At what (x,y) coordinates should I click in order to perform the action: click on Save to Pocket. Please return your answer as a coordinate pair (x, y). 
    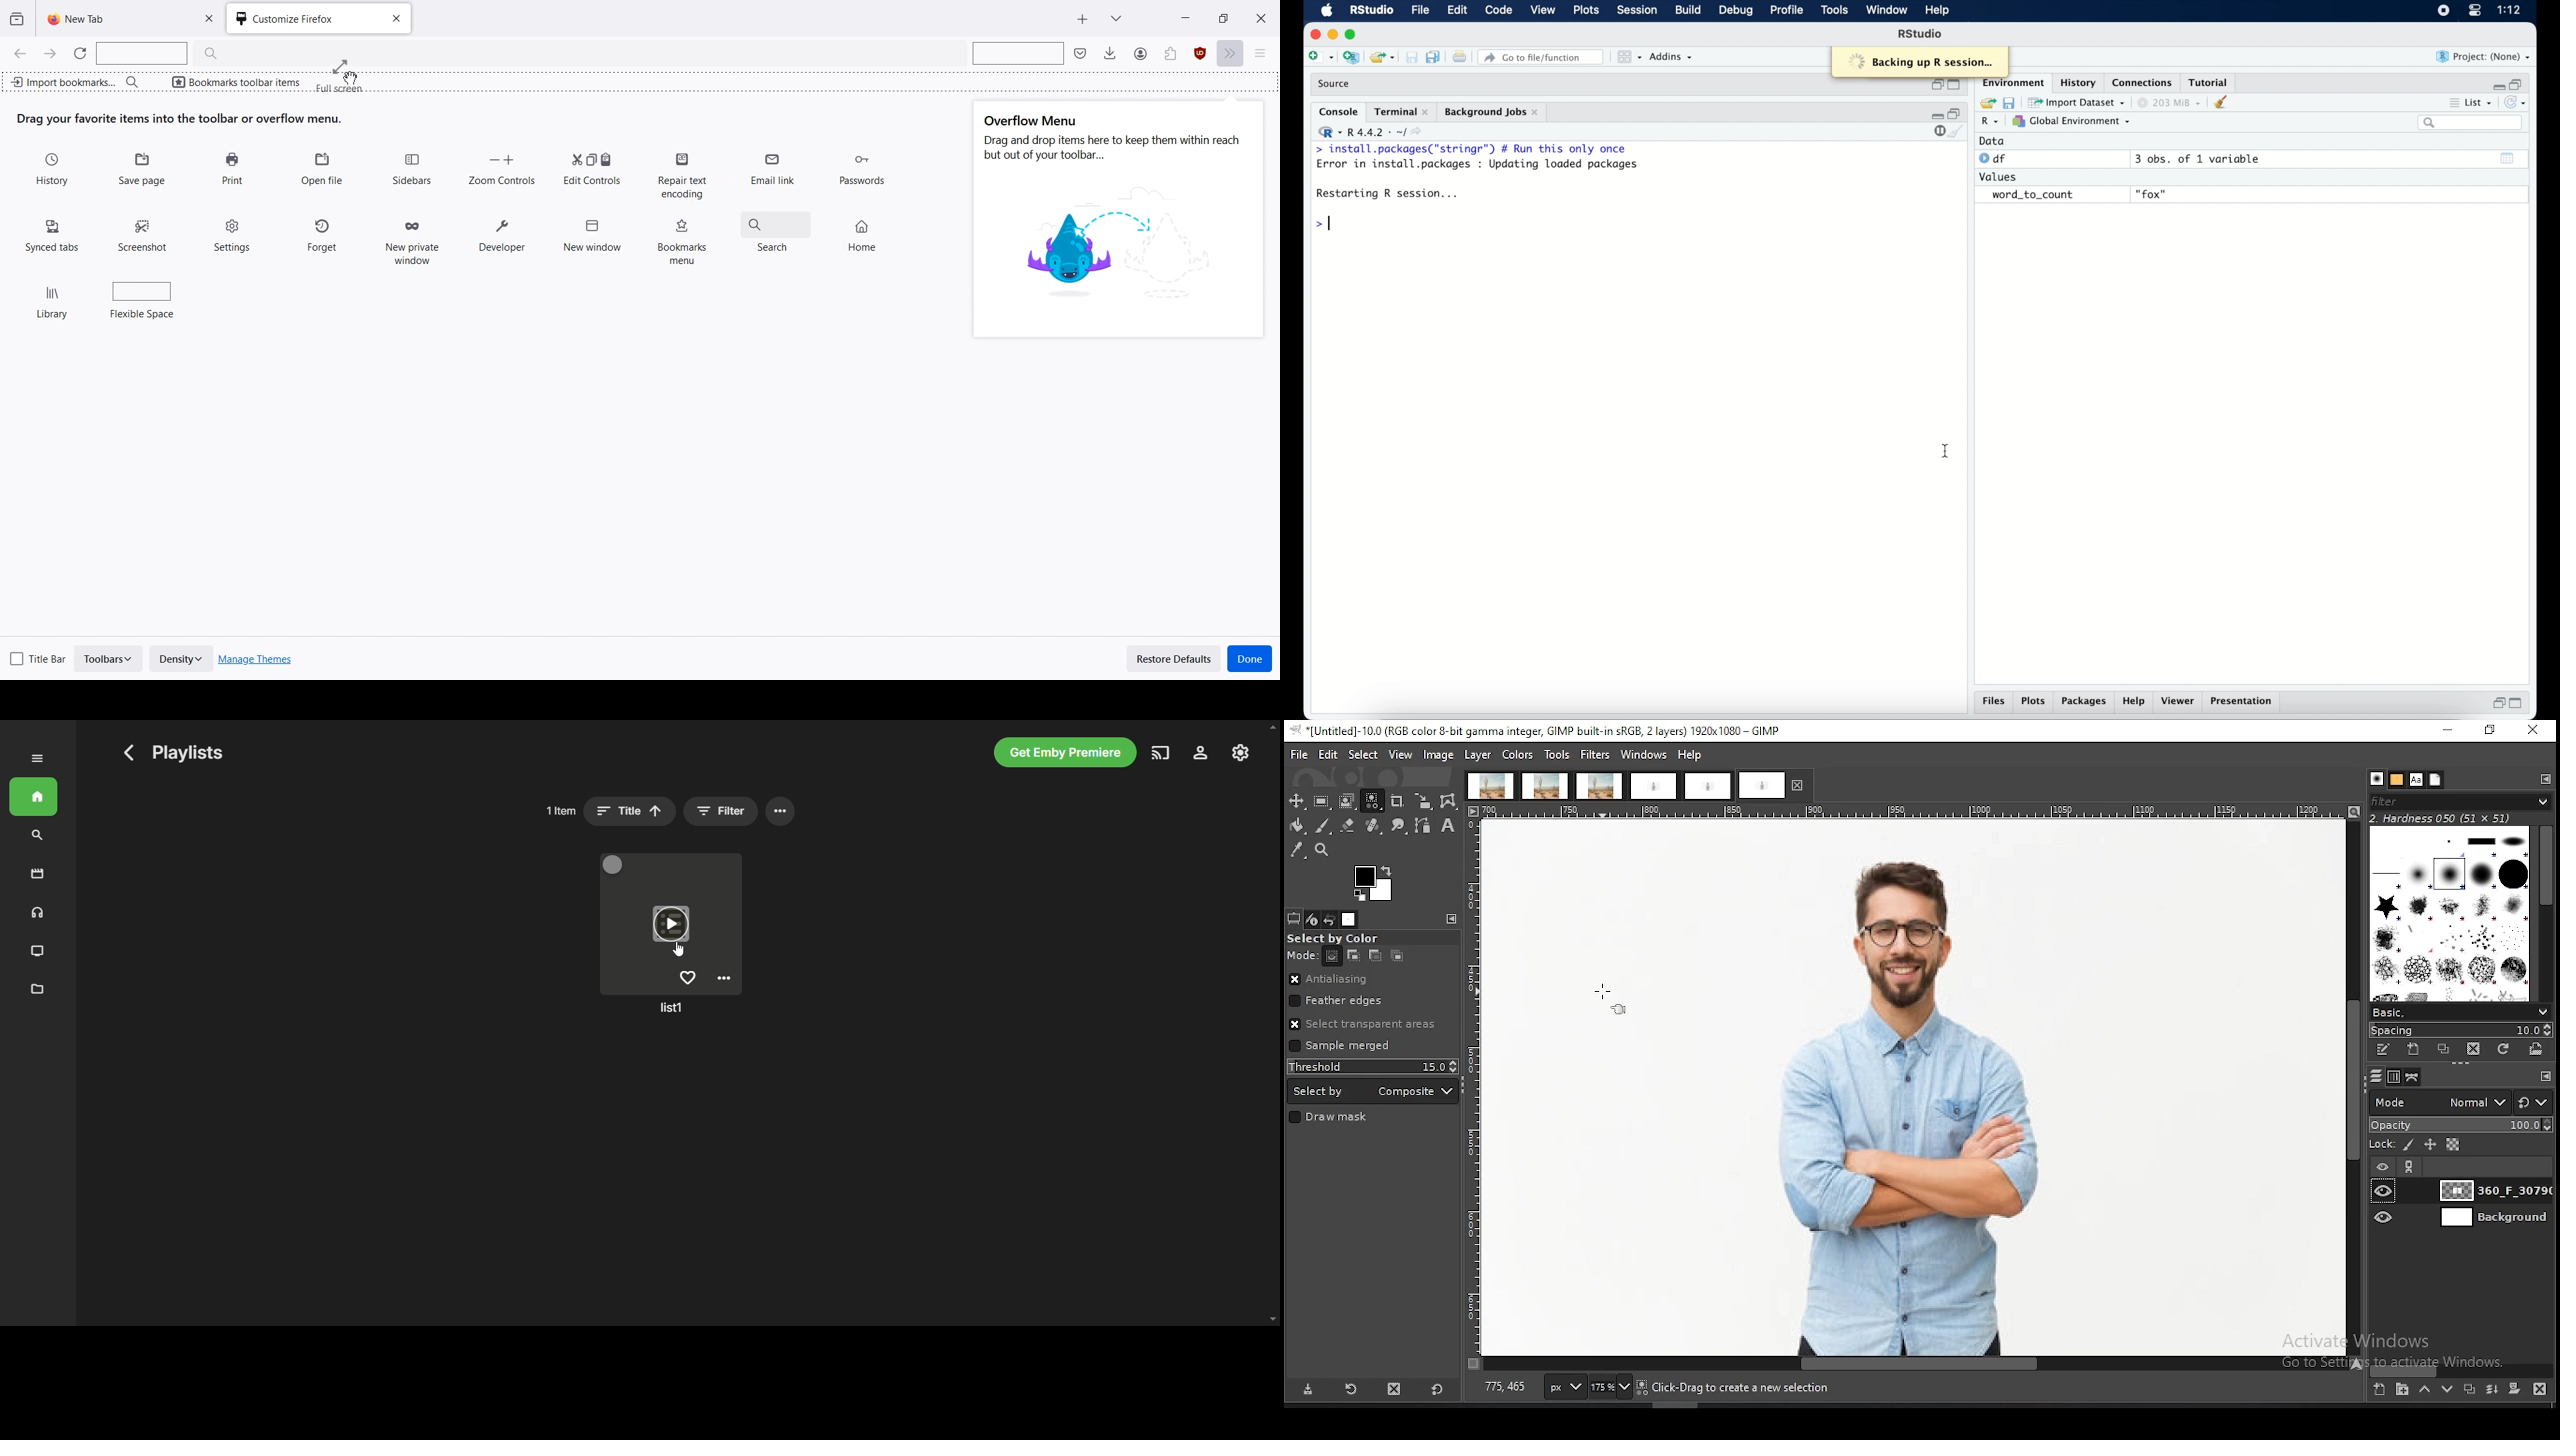
    Looking at the image, I should click on (1139, 53).